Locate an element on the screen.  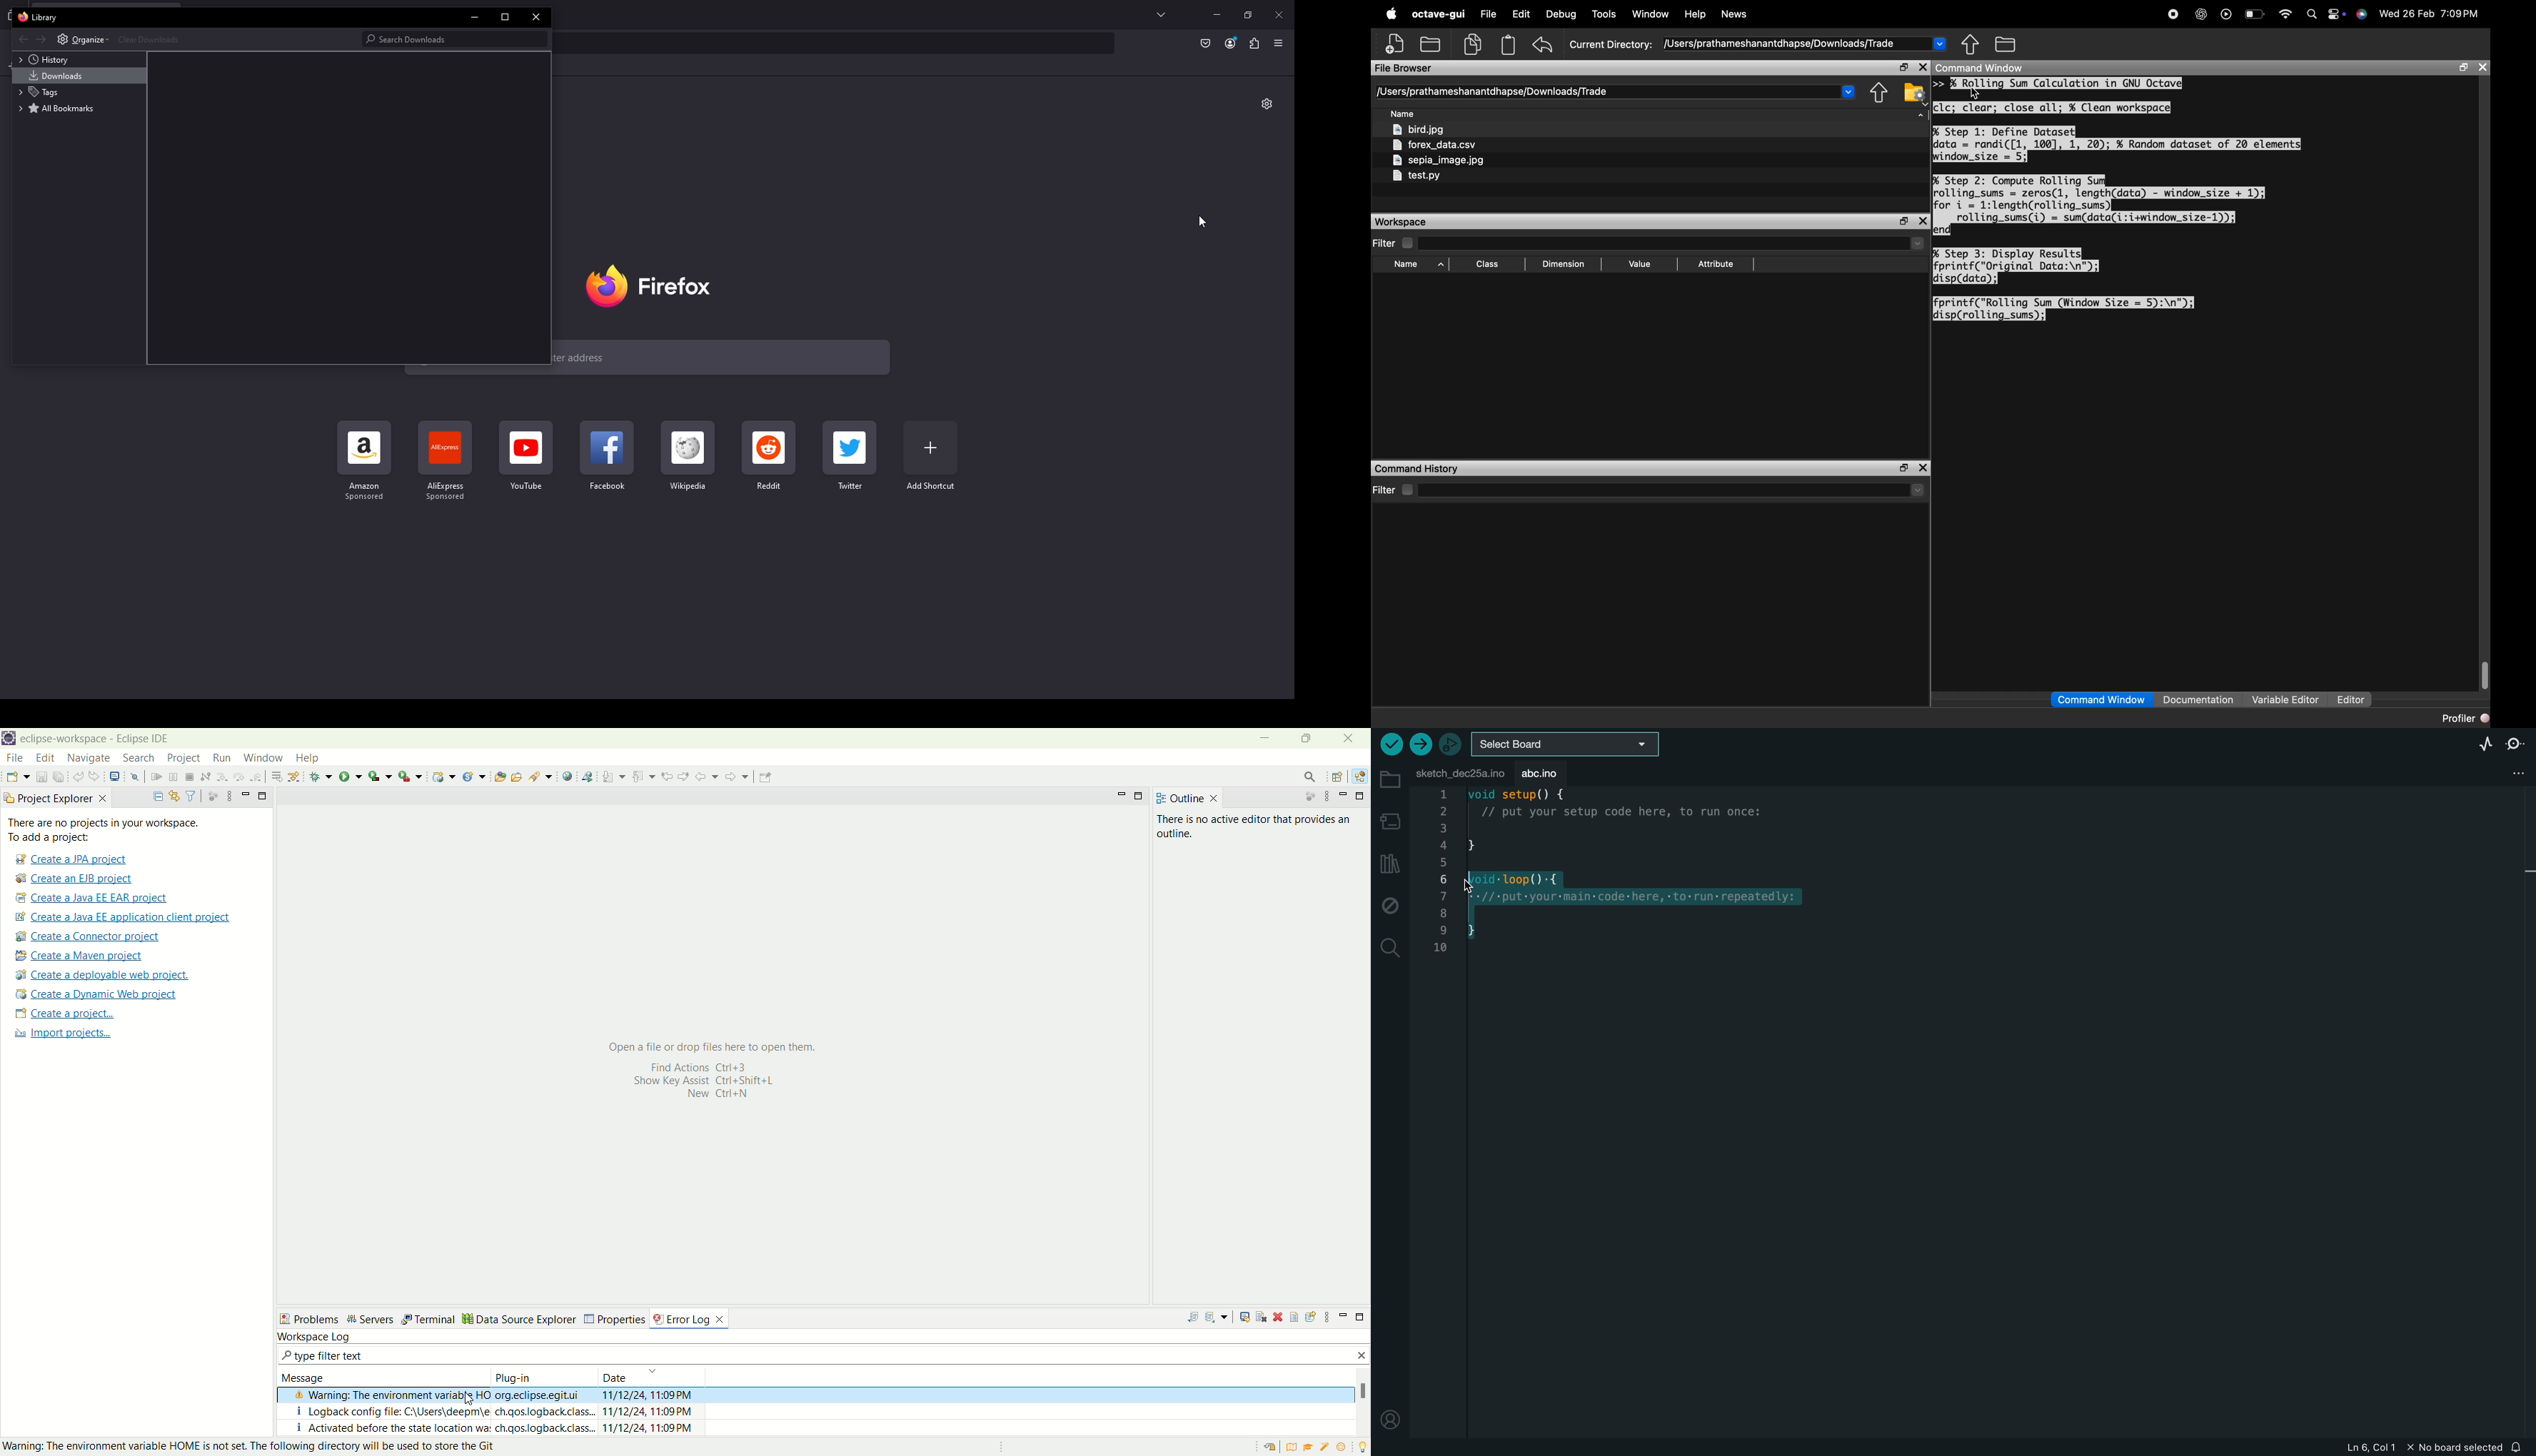
close is located at coordinates (1923, 220).